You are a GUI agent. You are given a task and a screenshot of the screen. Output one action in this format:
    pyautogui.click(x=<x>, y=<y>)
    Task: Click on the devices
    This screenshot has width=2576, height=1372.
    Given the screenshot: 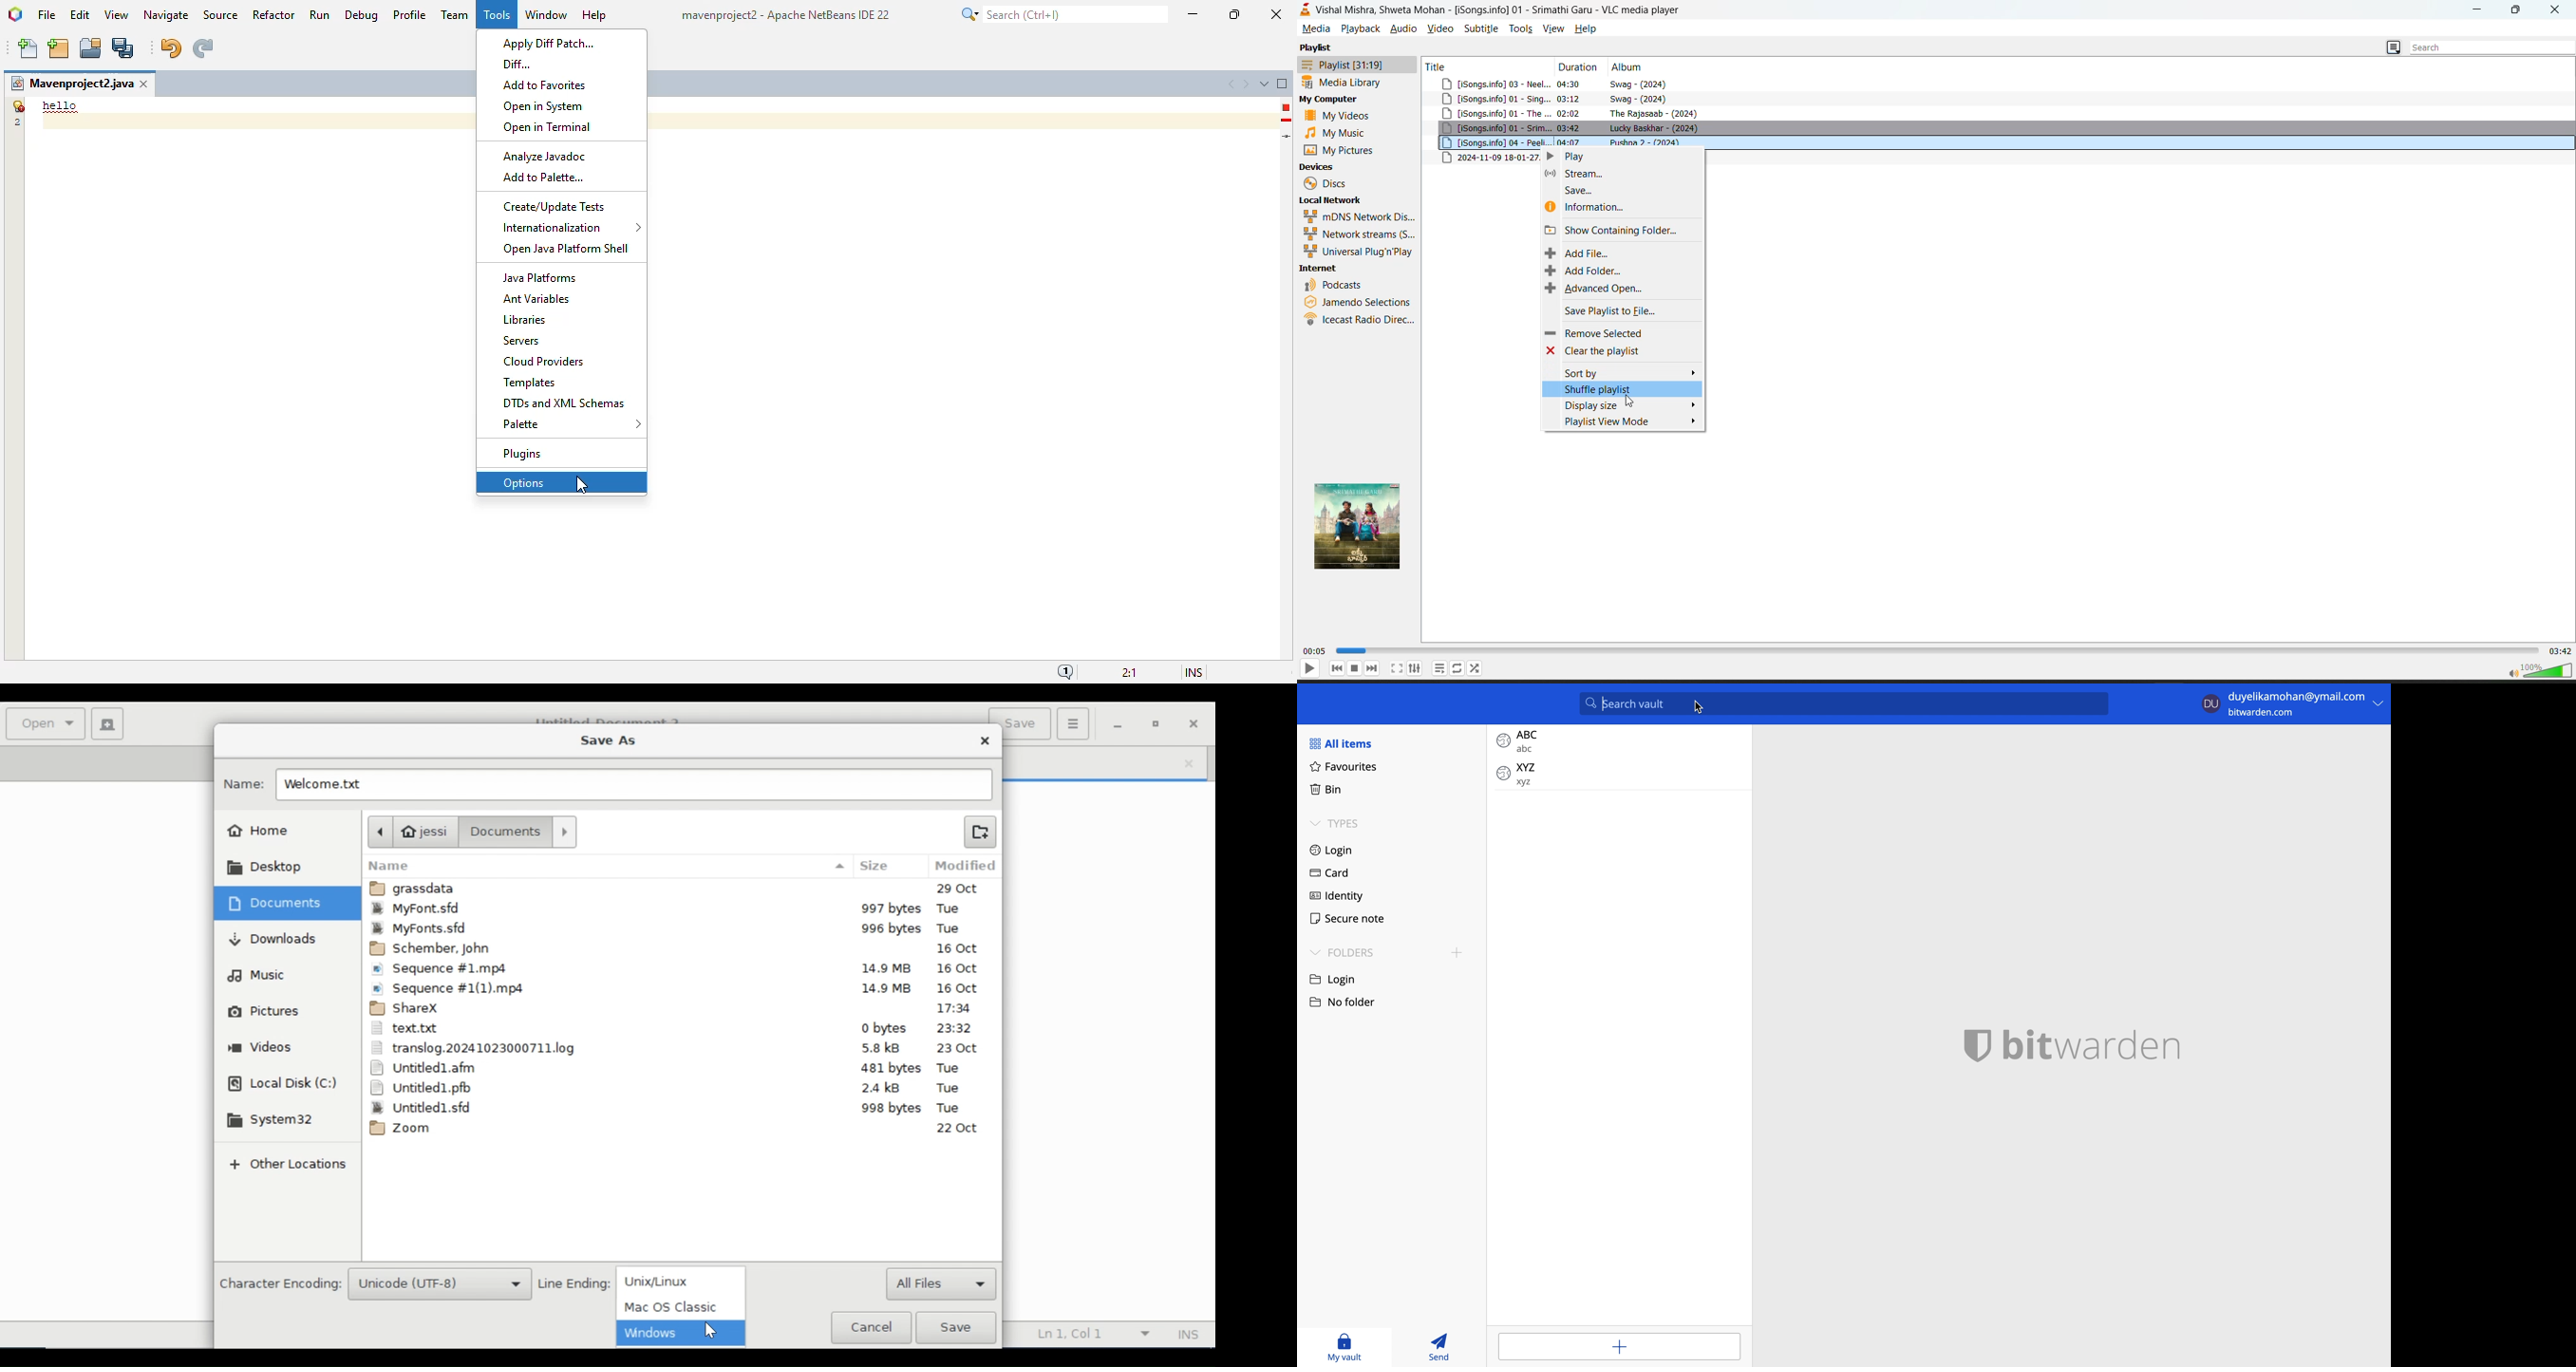 What is the action you would take?
    pyautogui.click(x=1317, y=166)
    